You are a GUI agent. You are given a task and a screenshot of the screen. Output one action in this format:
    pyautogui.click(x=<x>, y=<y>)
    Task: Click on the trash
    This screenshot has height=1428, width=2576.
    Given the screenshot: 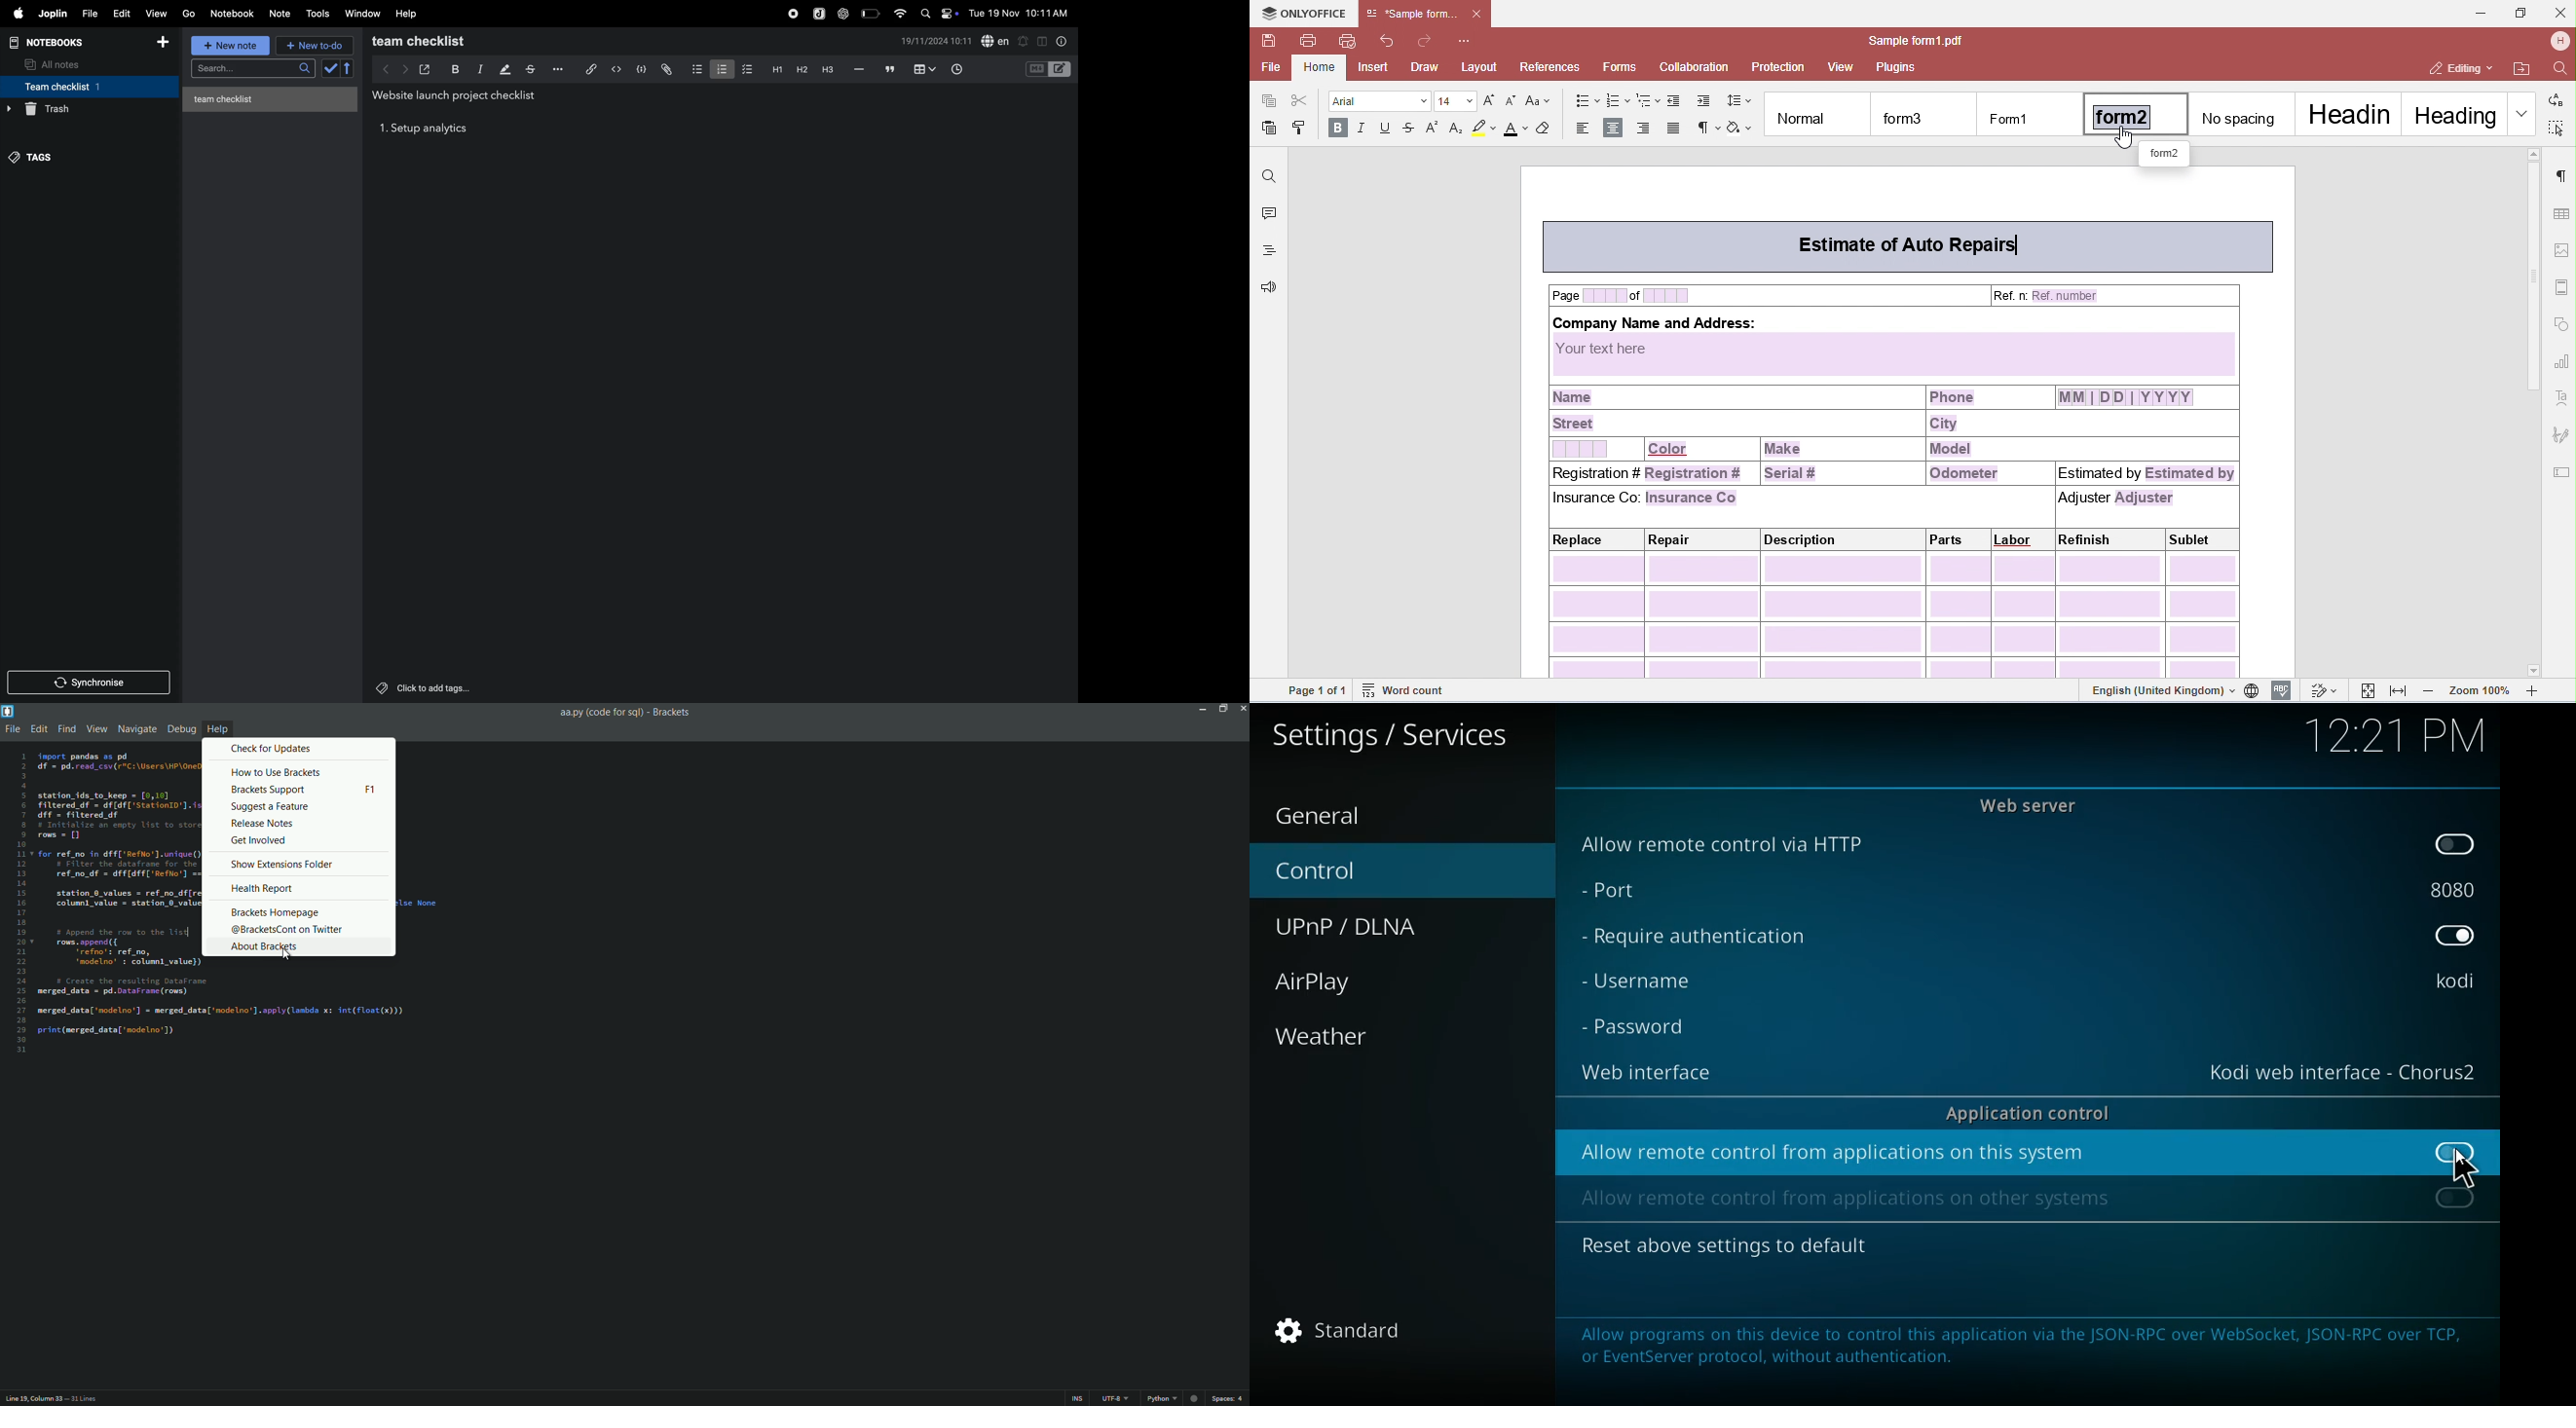 What is the action you would take?
    pyautogui.click(x=86, y=109)
    